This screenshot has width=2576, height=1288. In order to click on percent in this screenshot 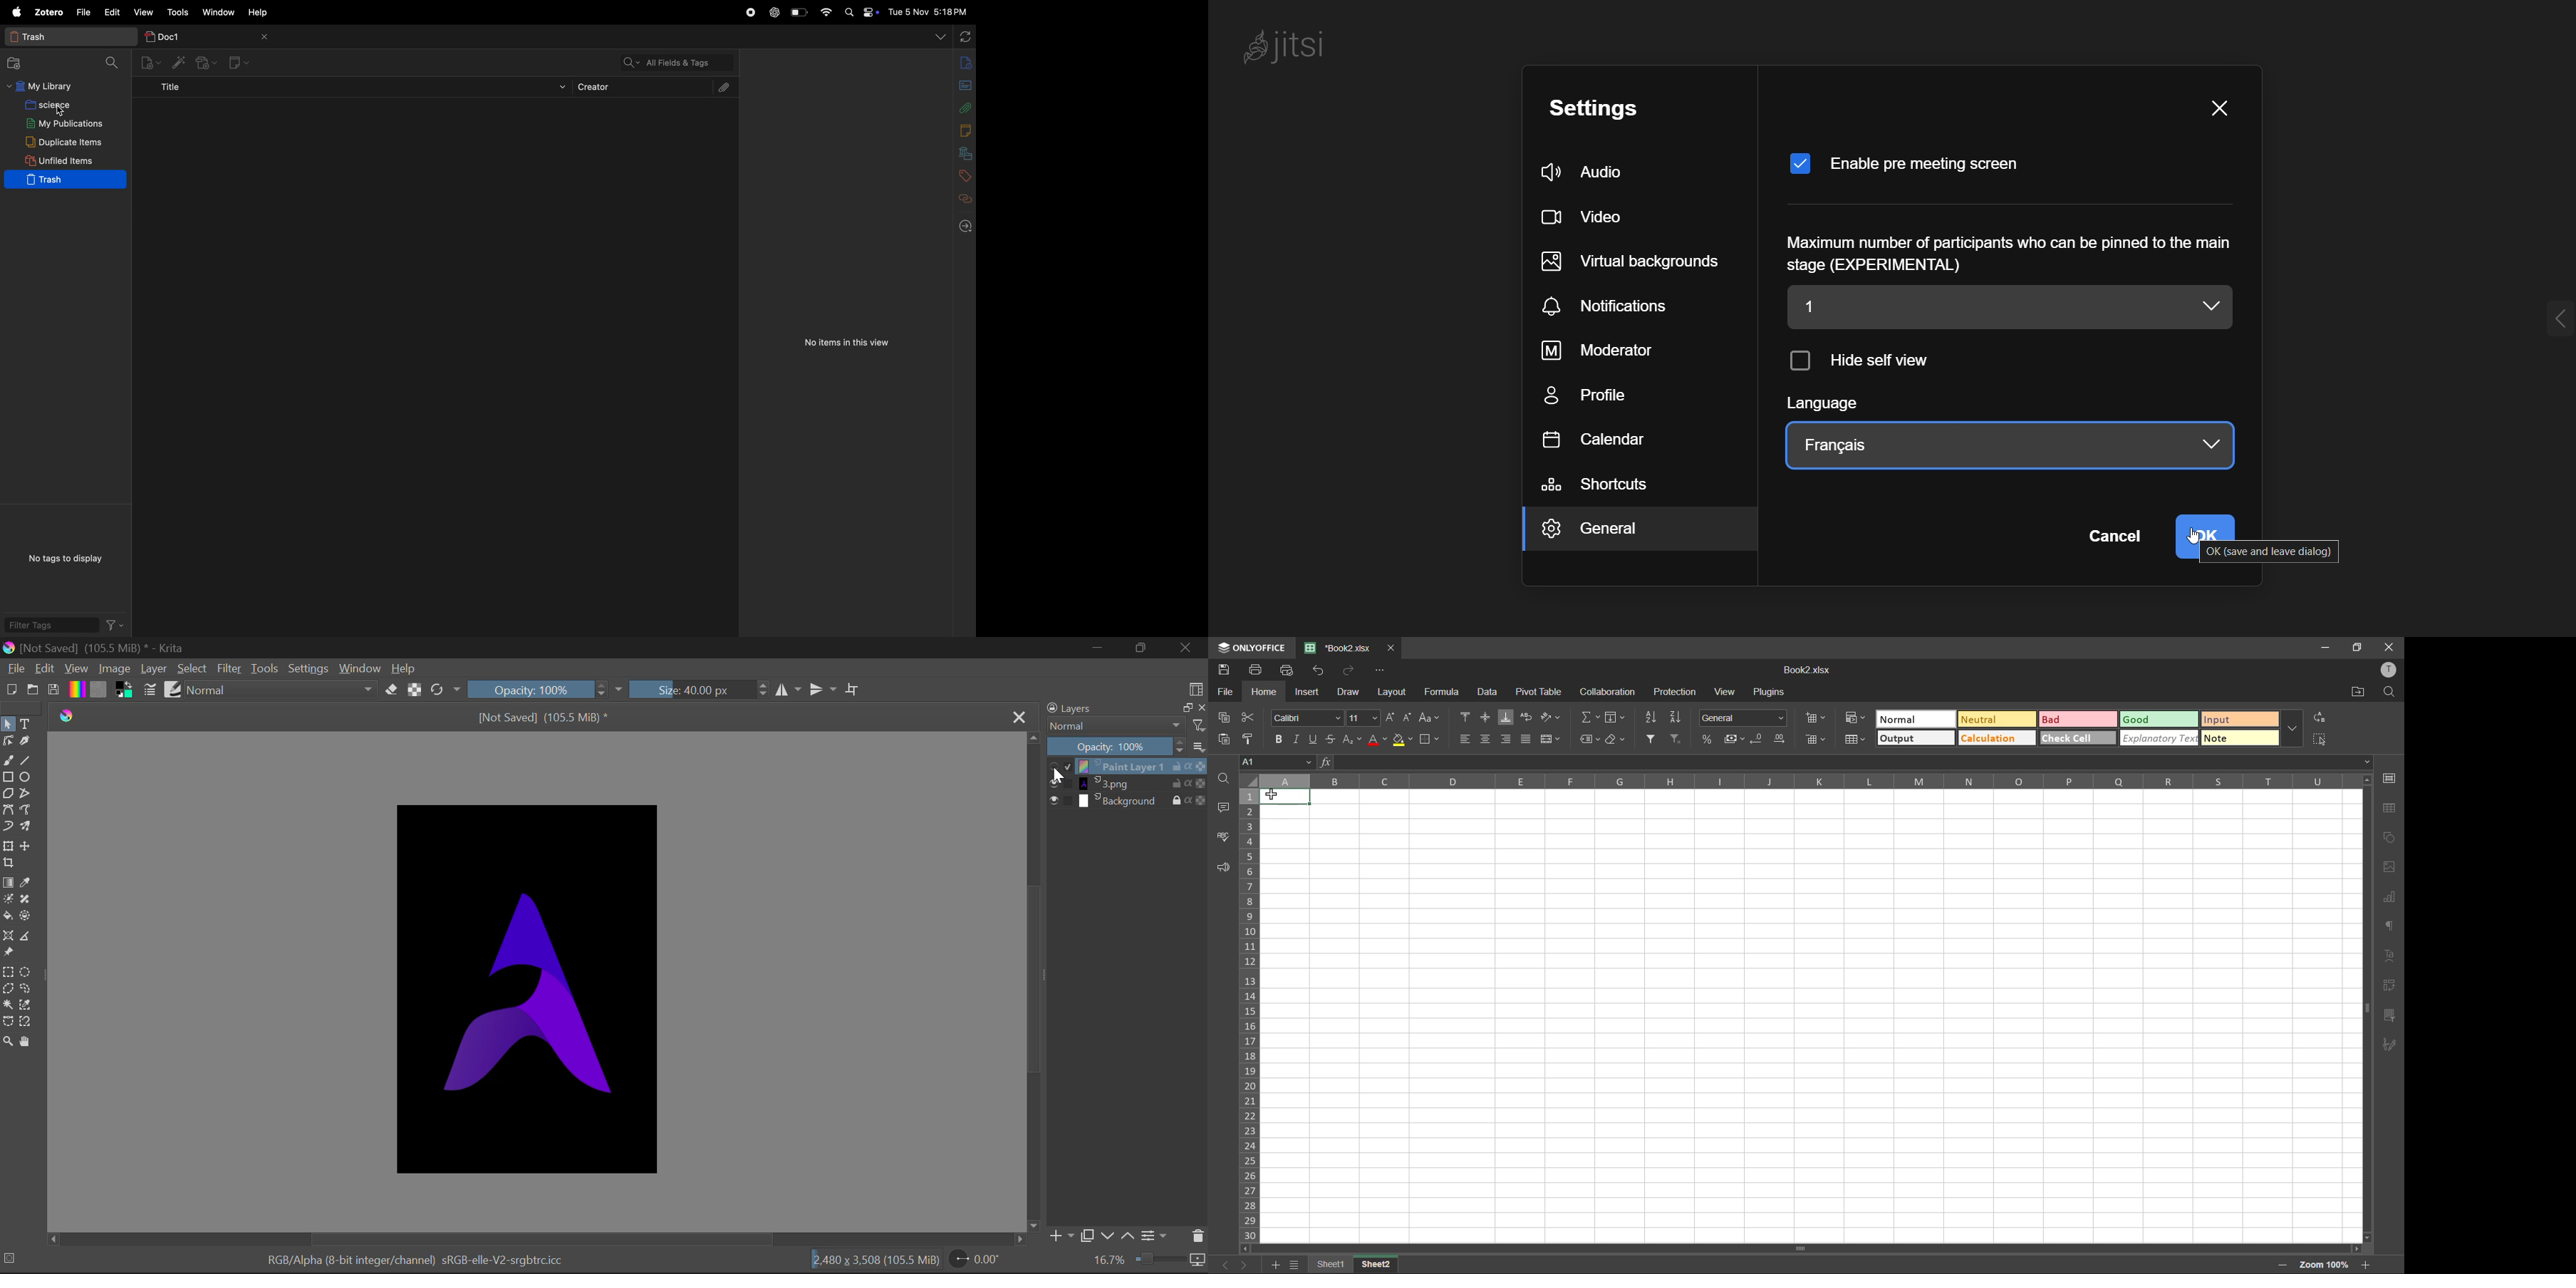, I will do `click(1709, 739)`.